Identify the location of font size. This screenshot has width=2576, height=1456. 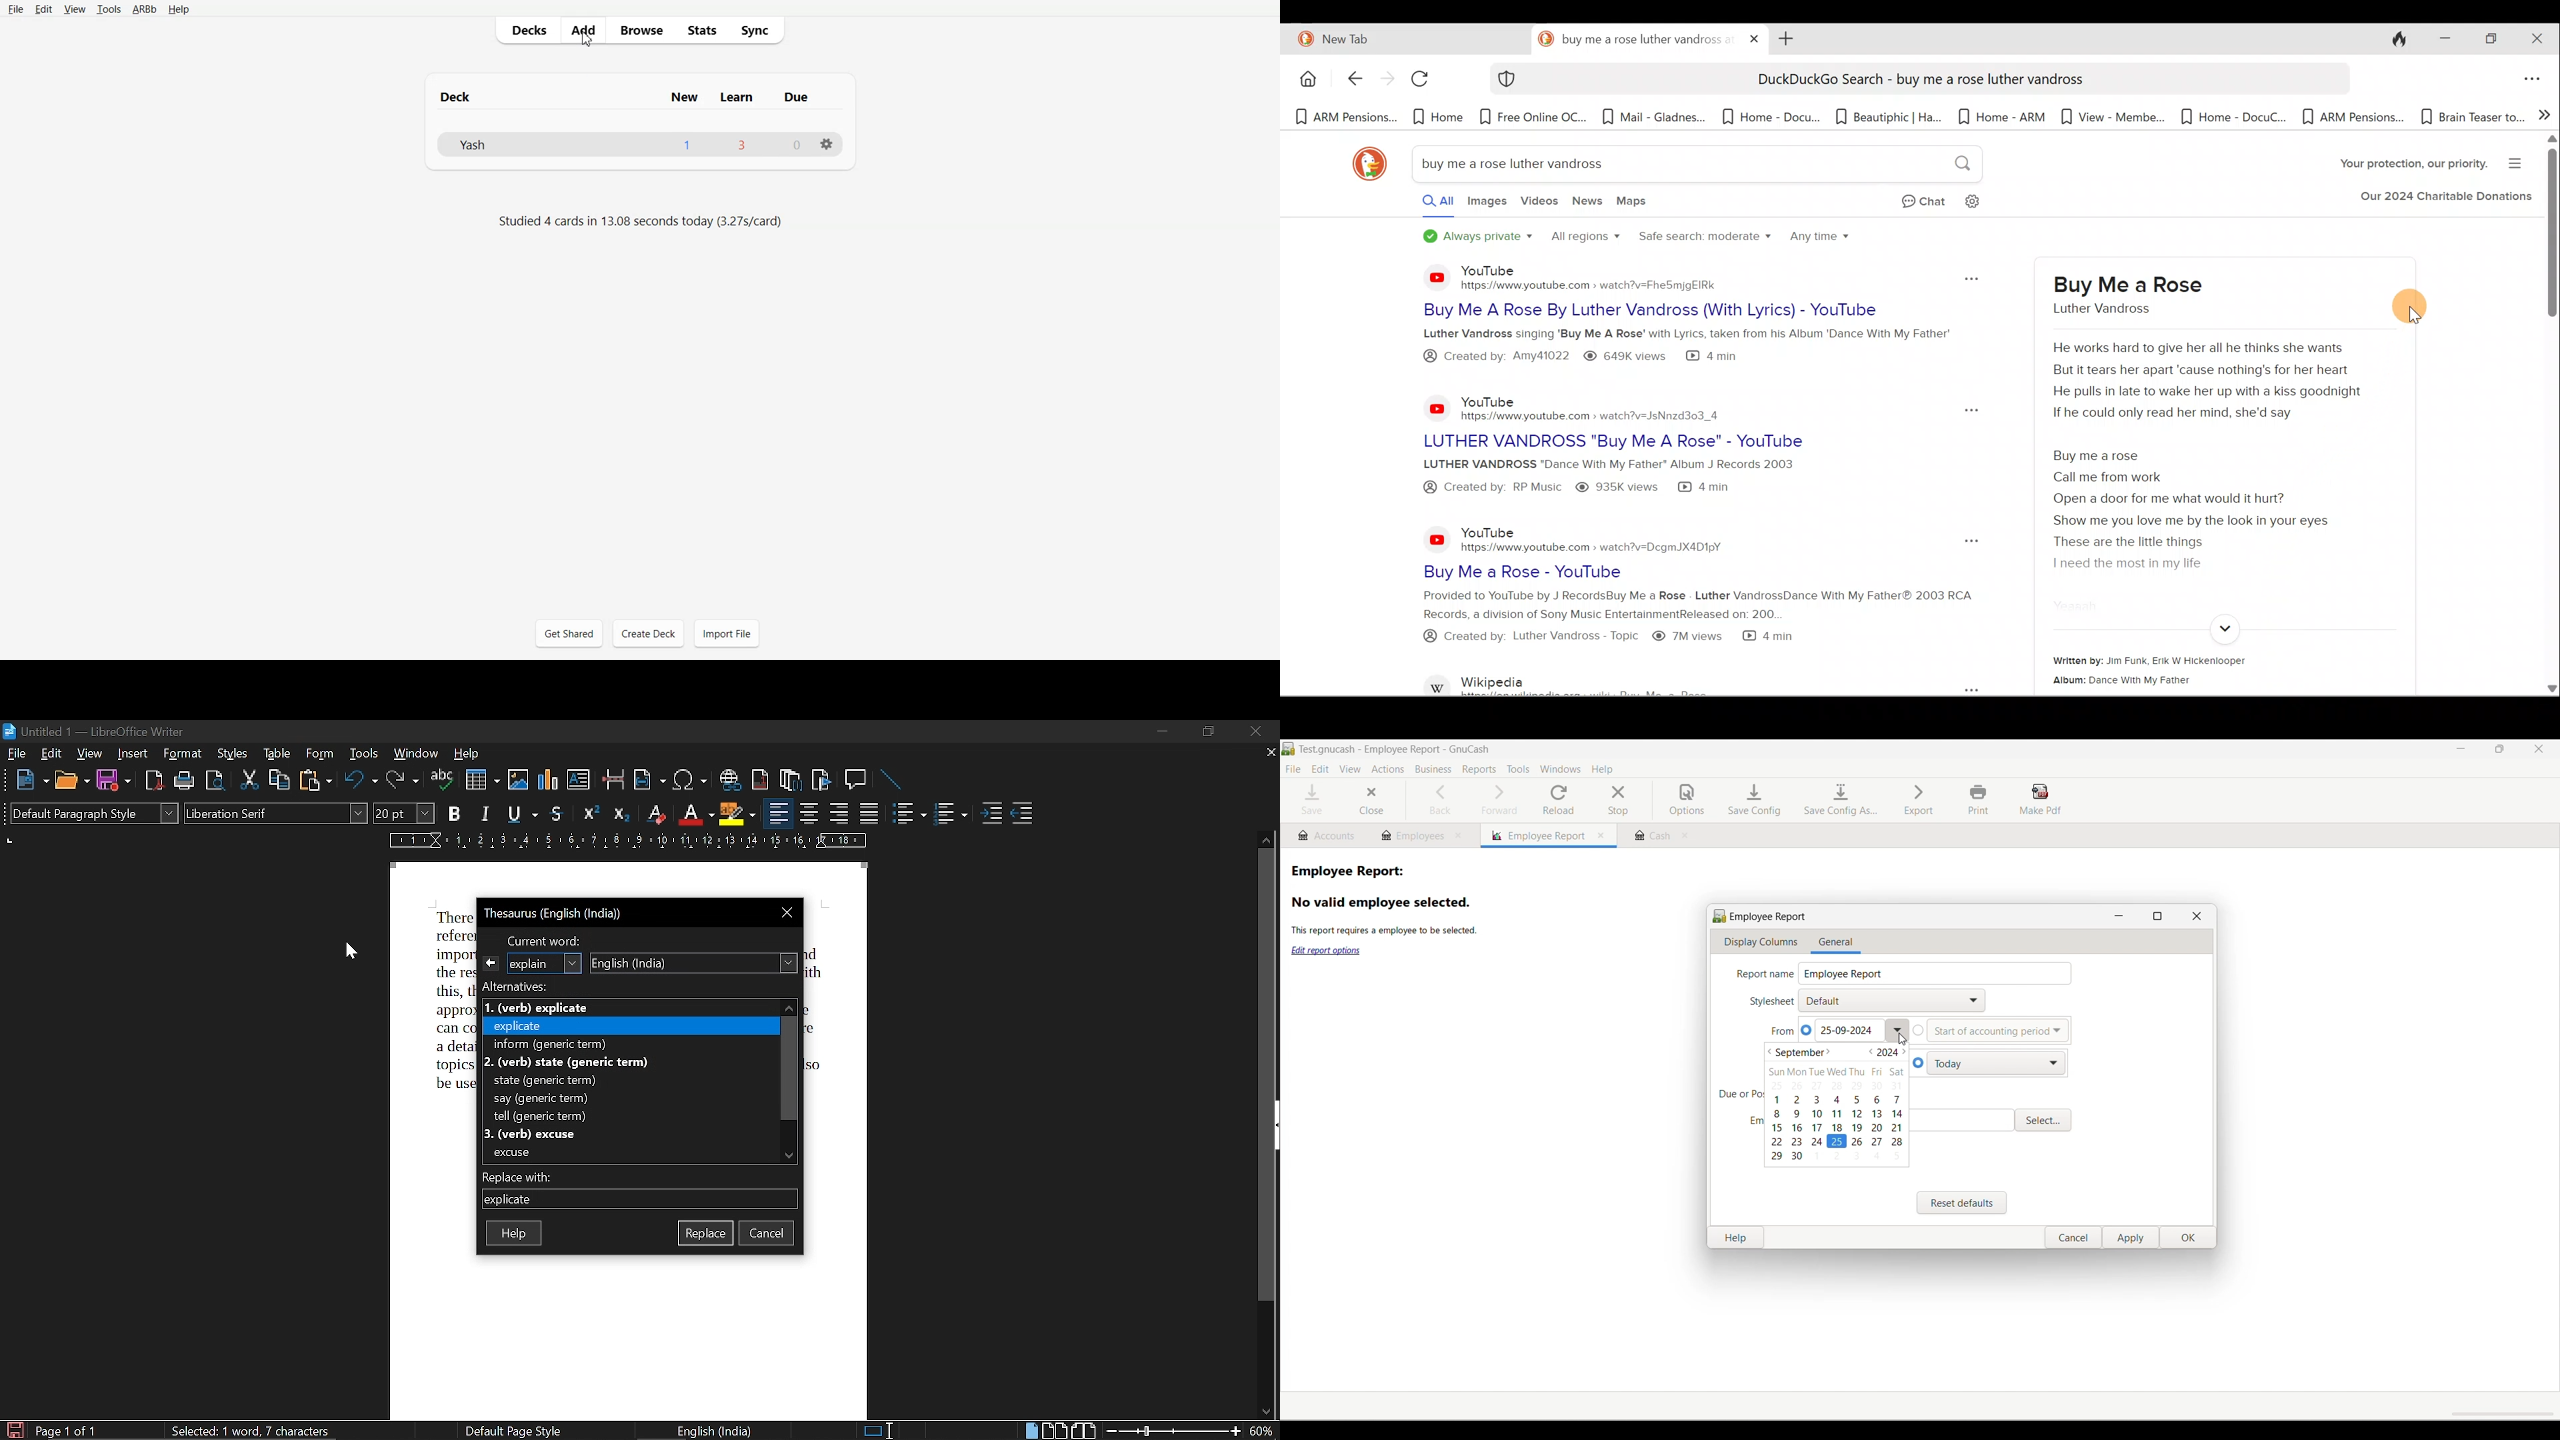
(405, 813).